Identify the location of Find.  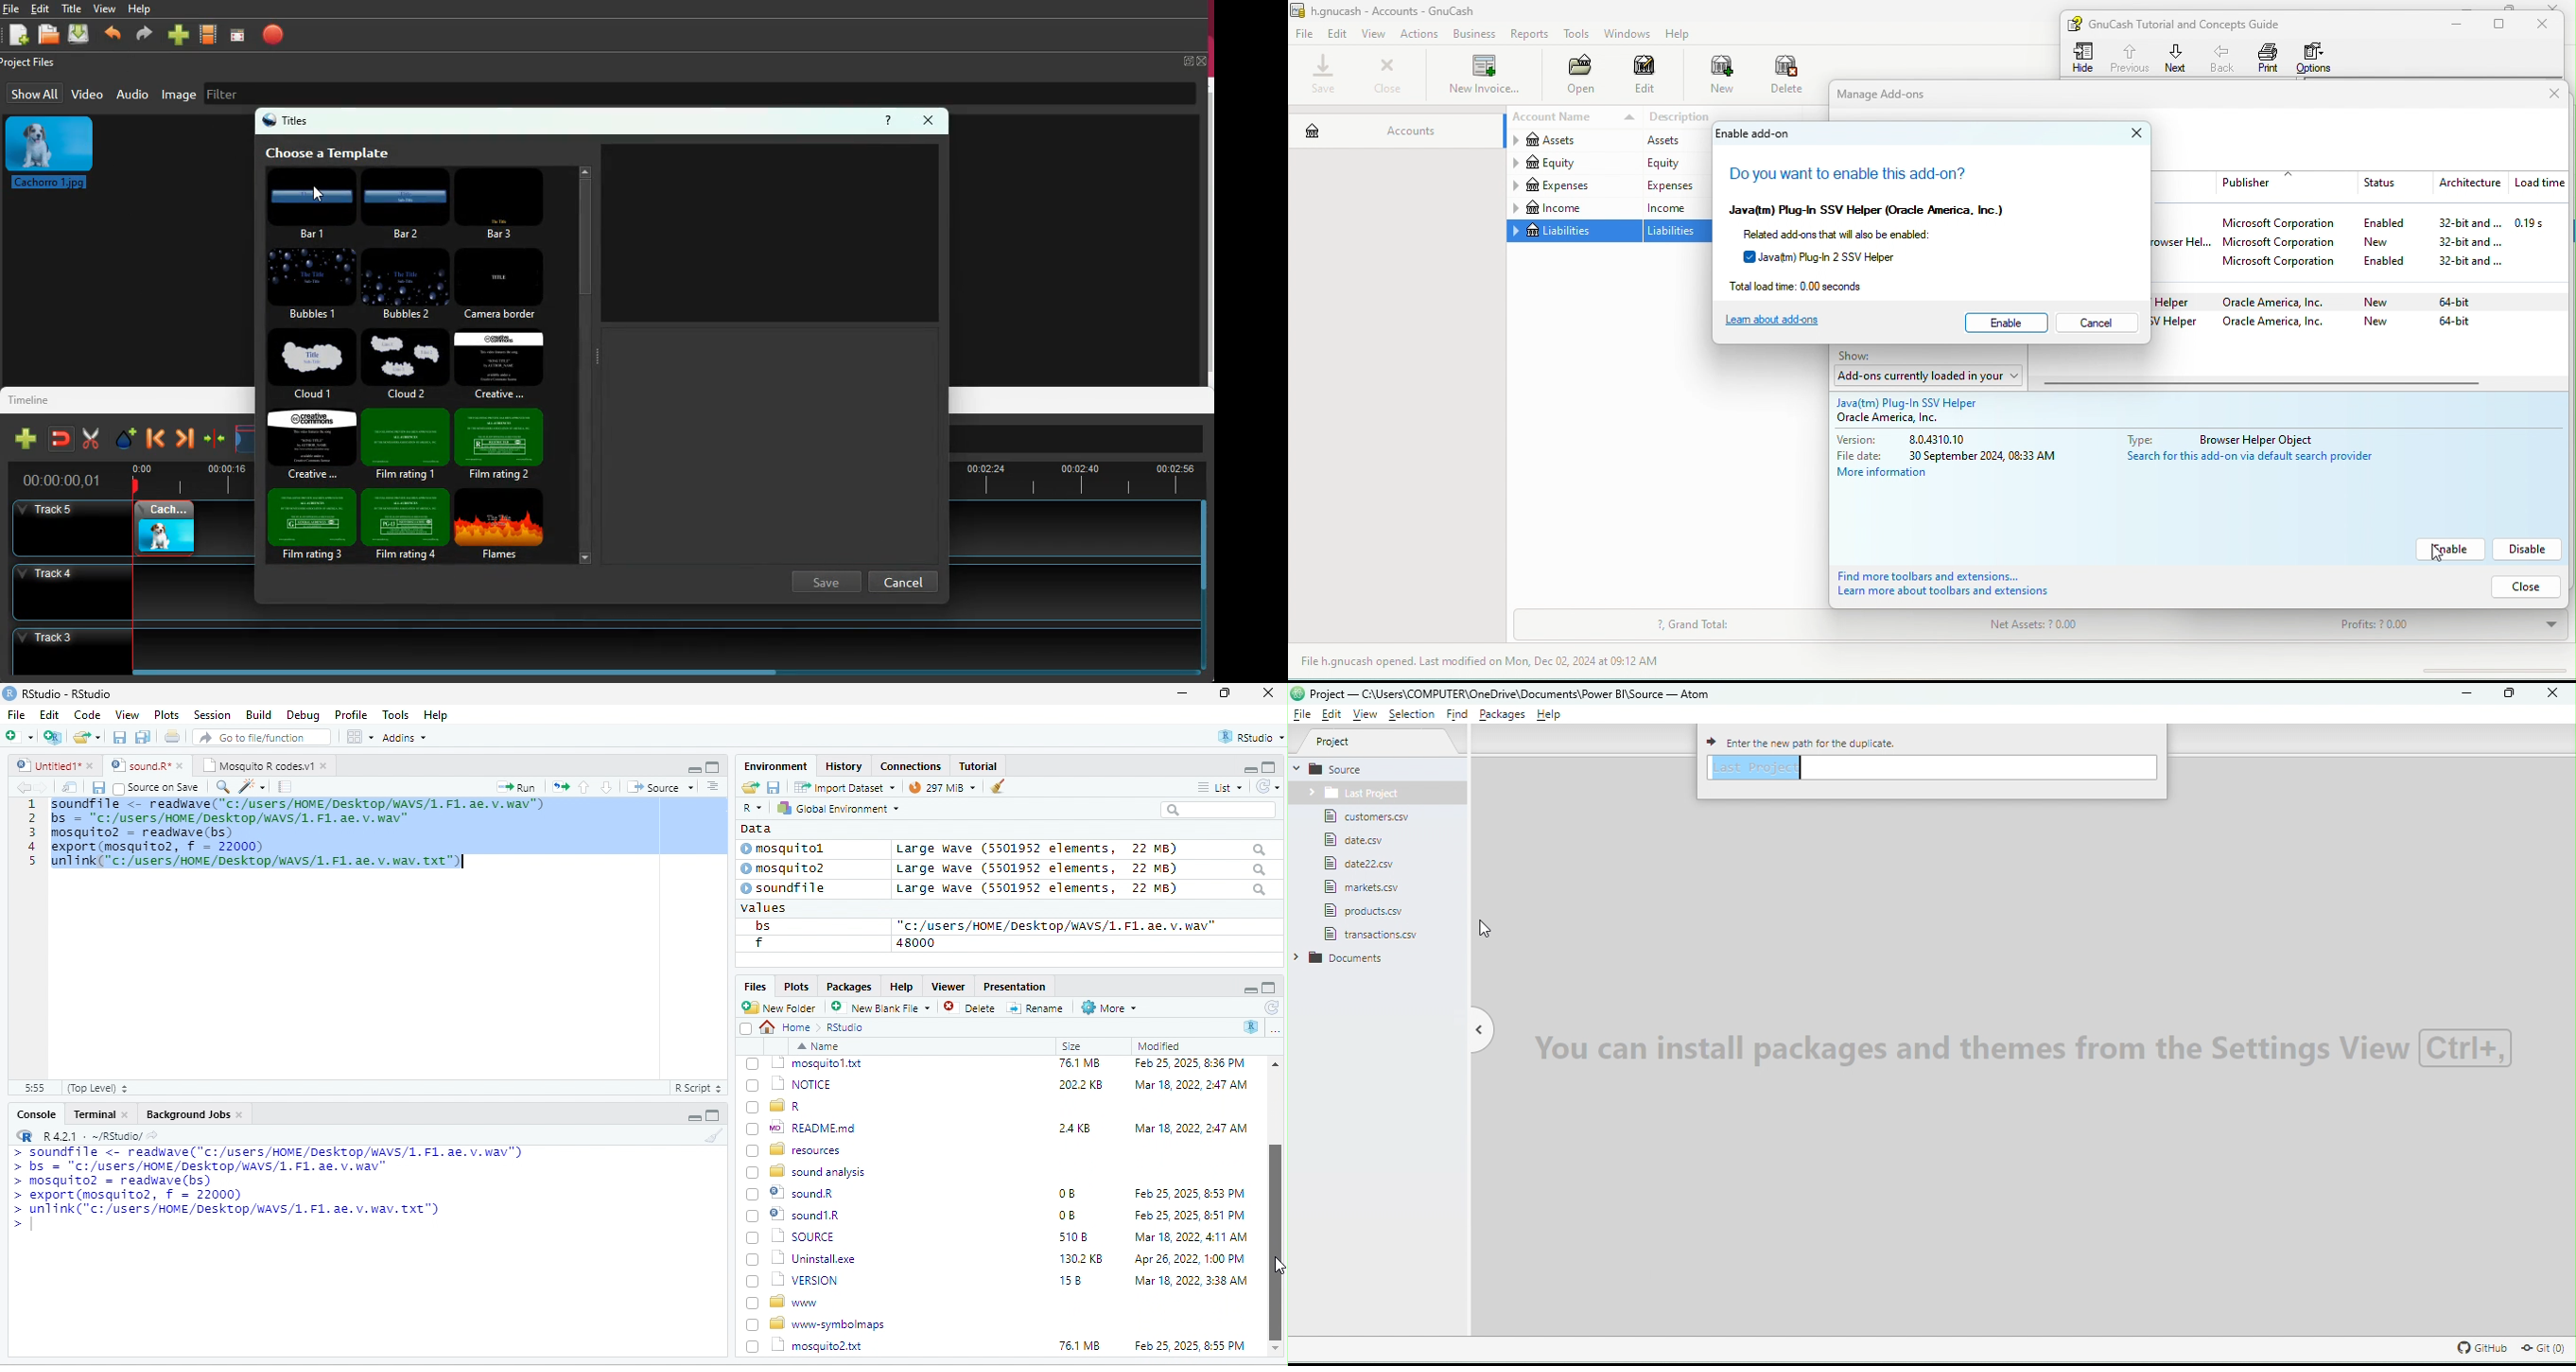
(1454, 714).